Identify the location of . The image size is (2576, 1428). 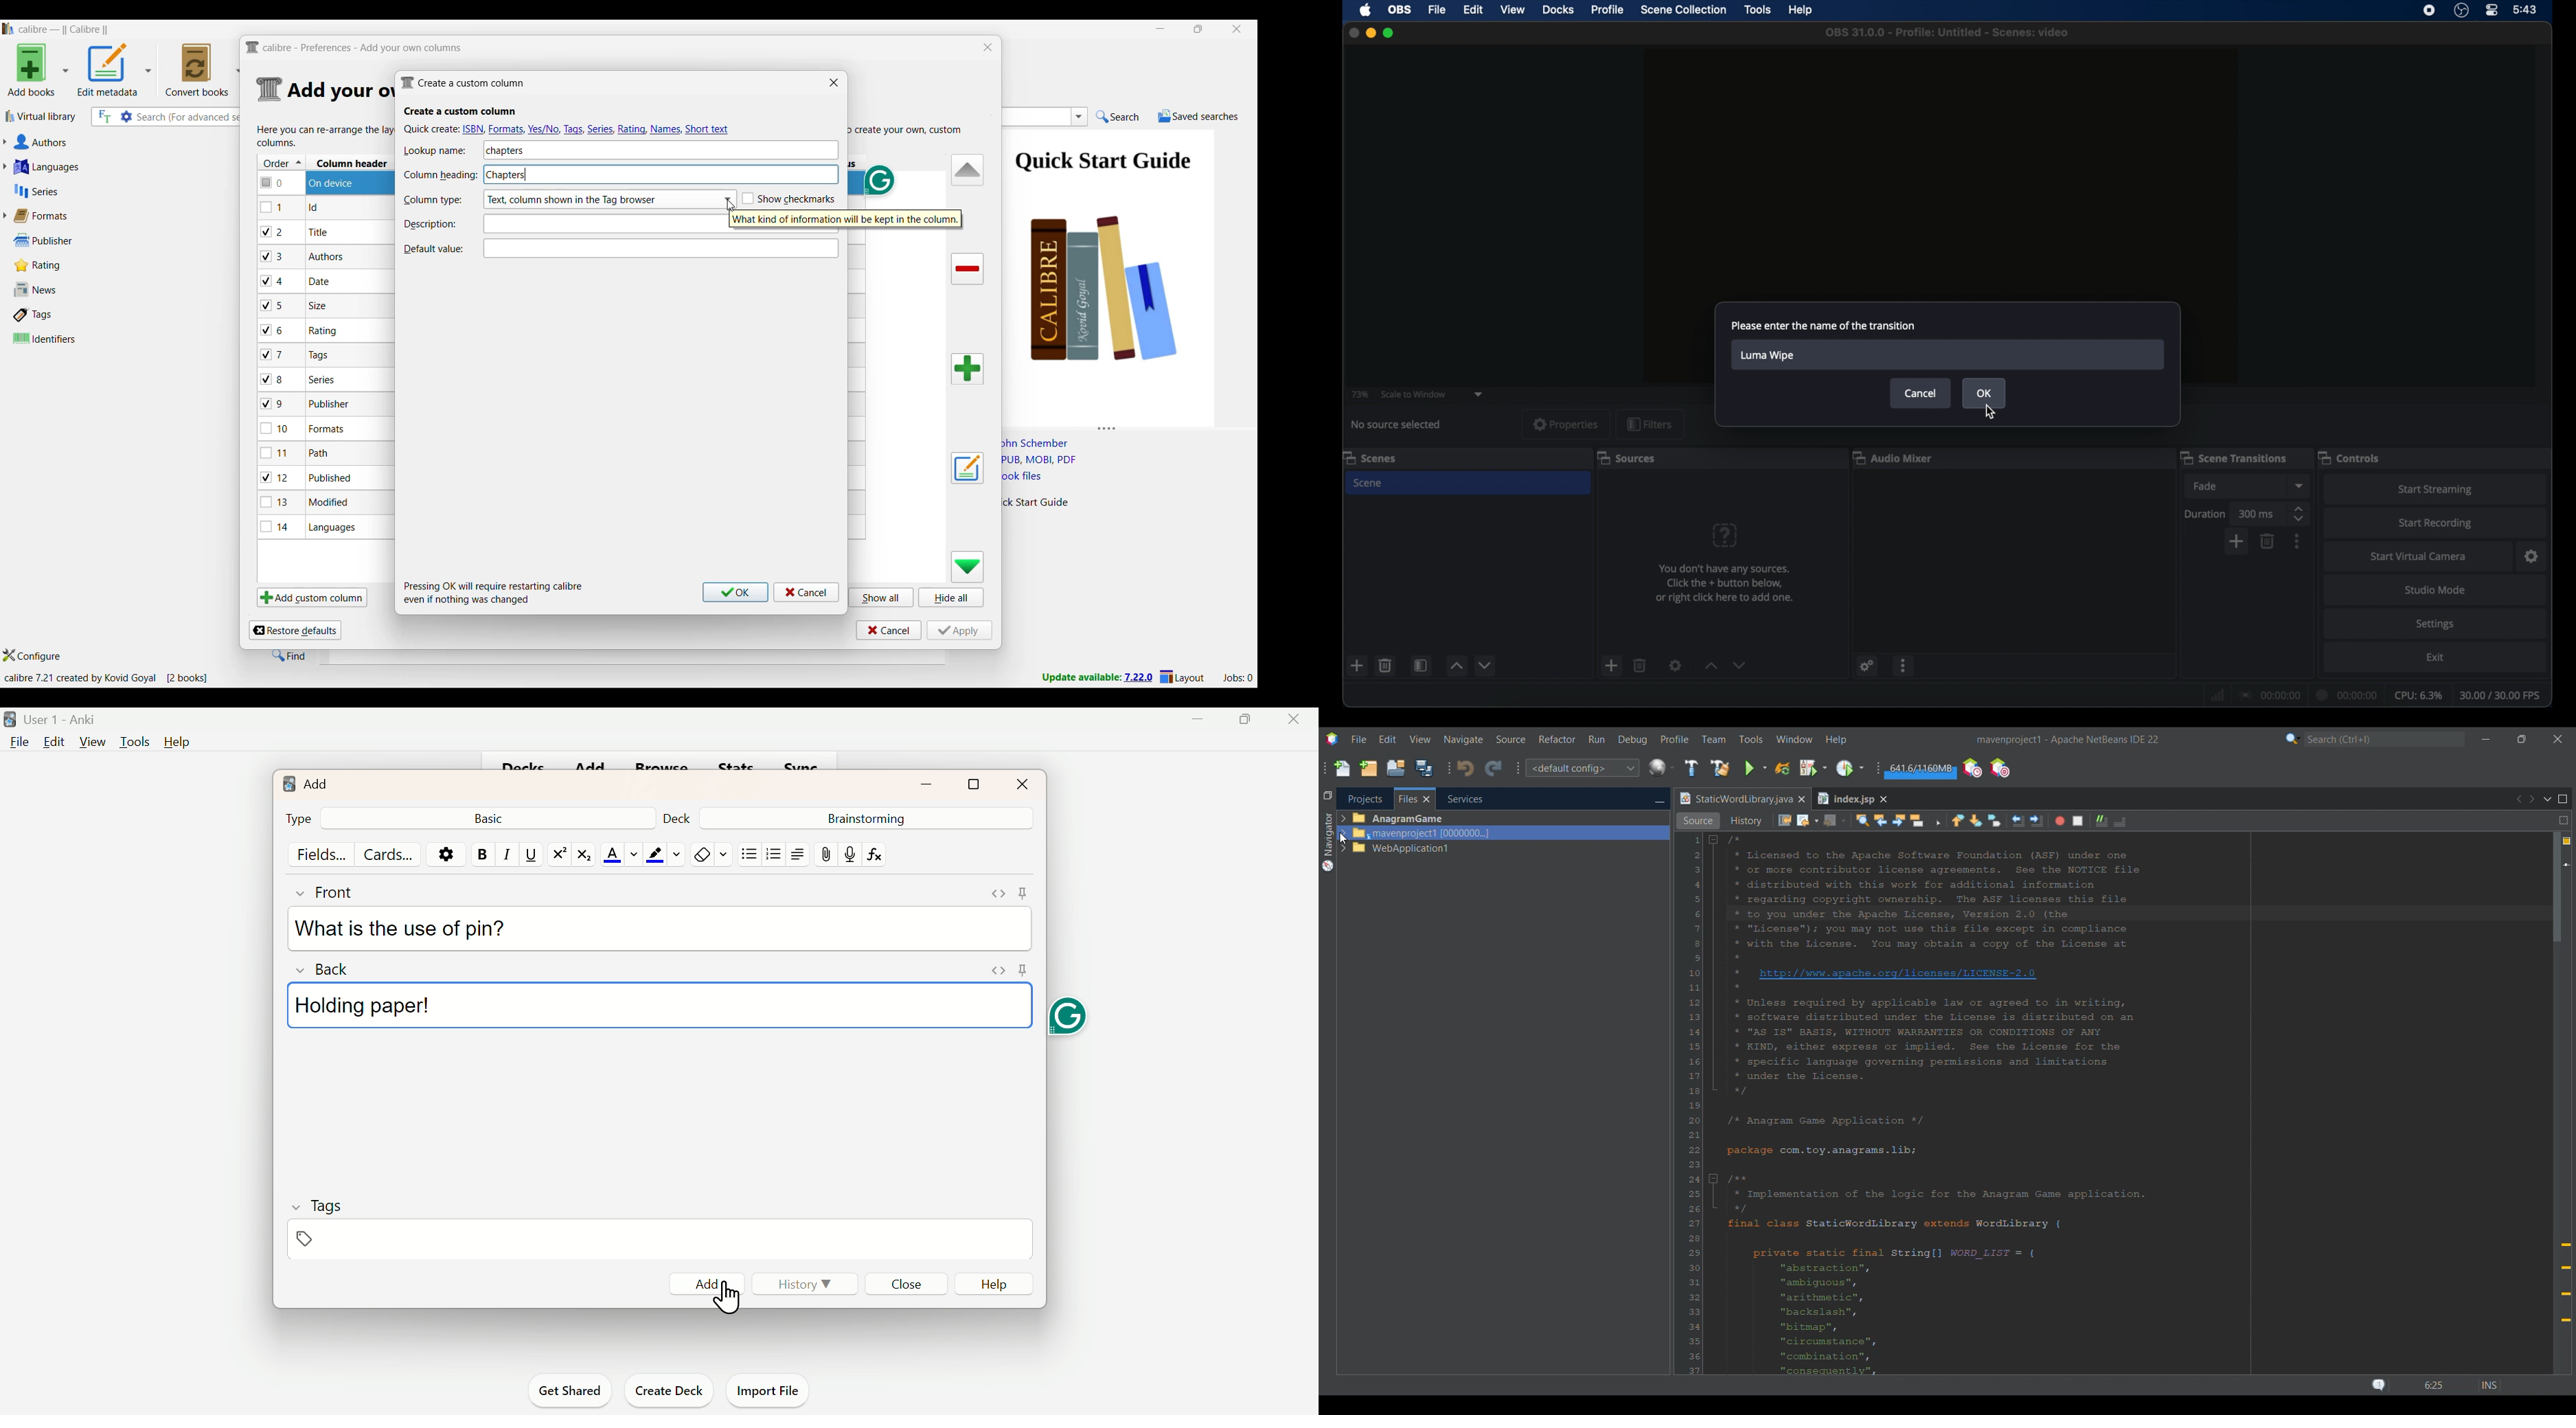
(132, 739).